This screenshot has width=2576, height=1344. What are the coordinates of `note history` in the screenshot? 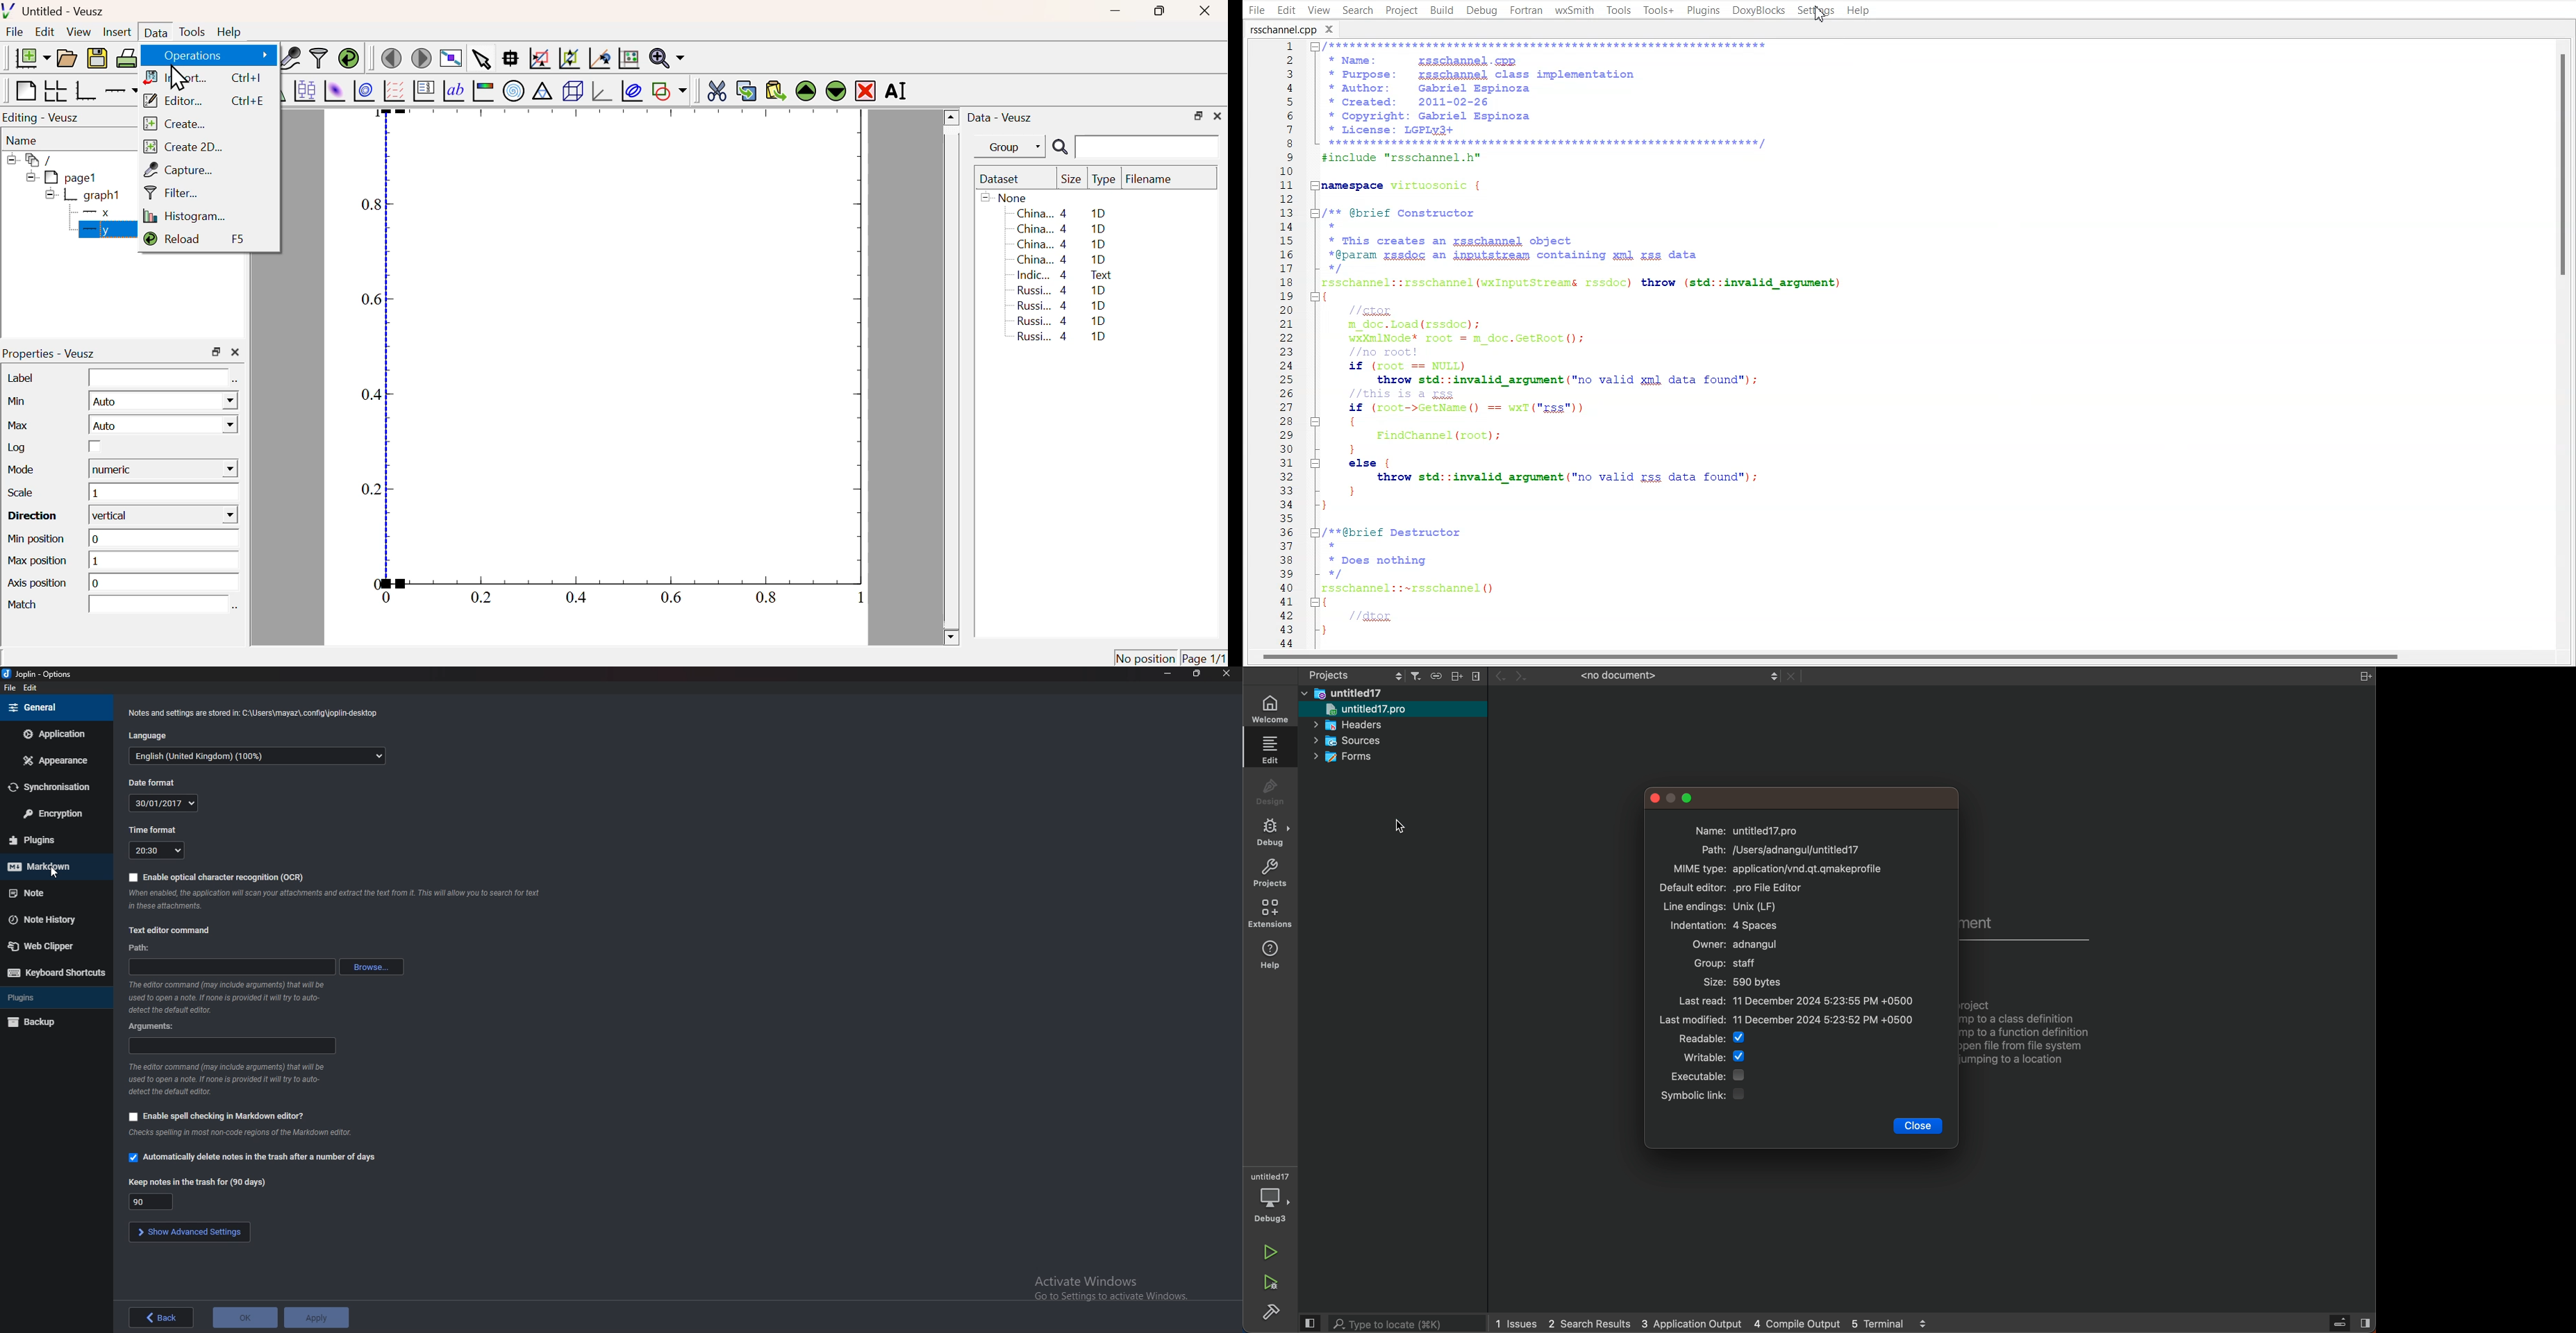 It's located at (51, 920).